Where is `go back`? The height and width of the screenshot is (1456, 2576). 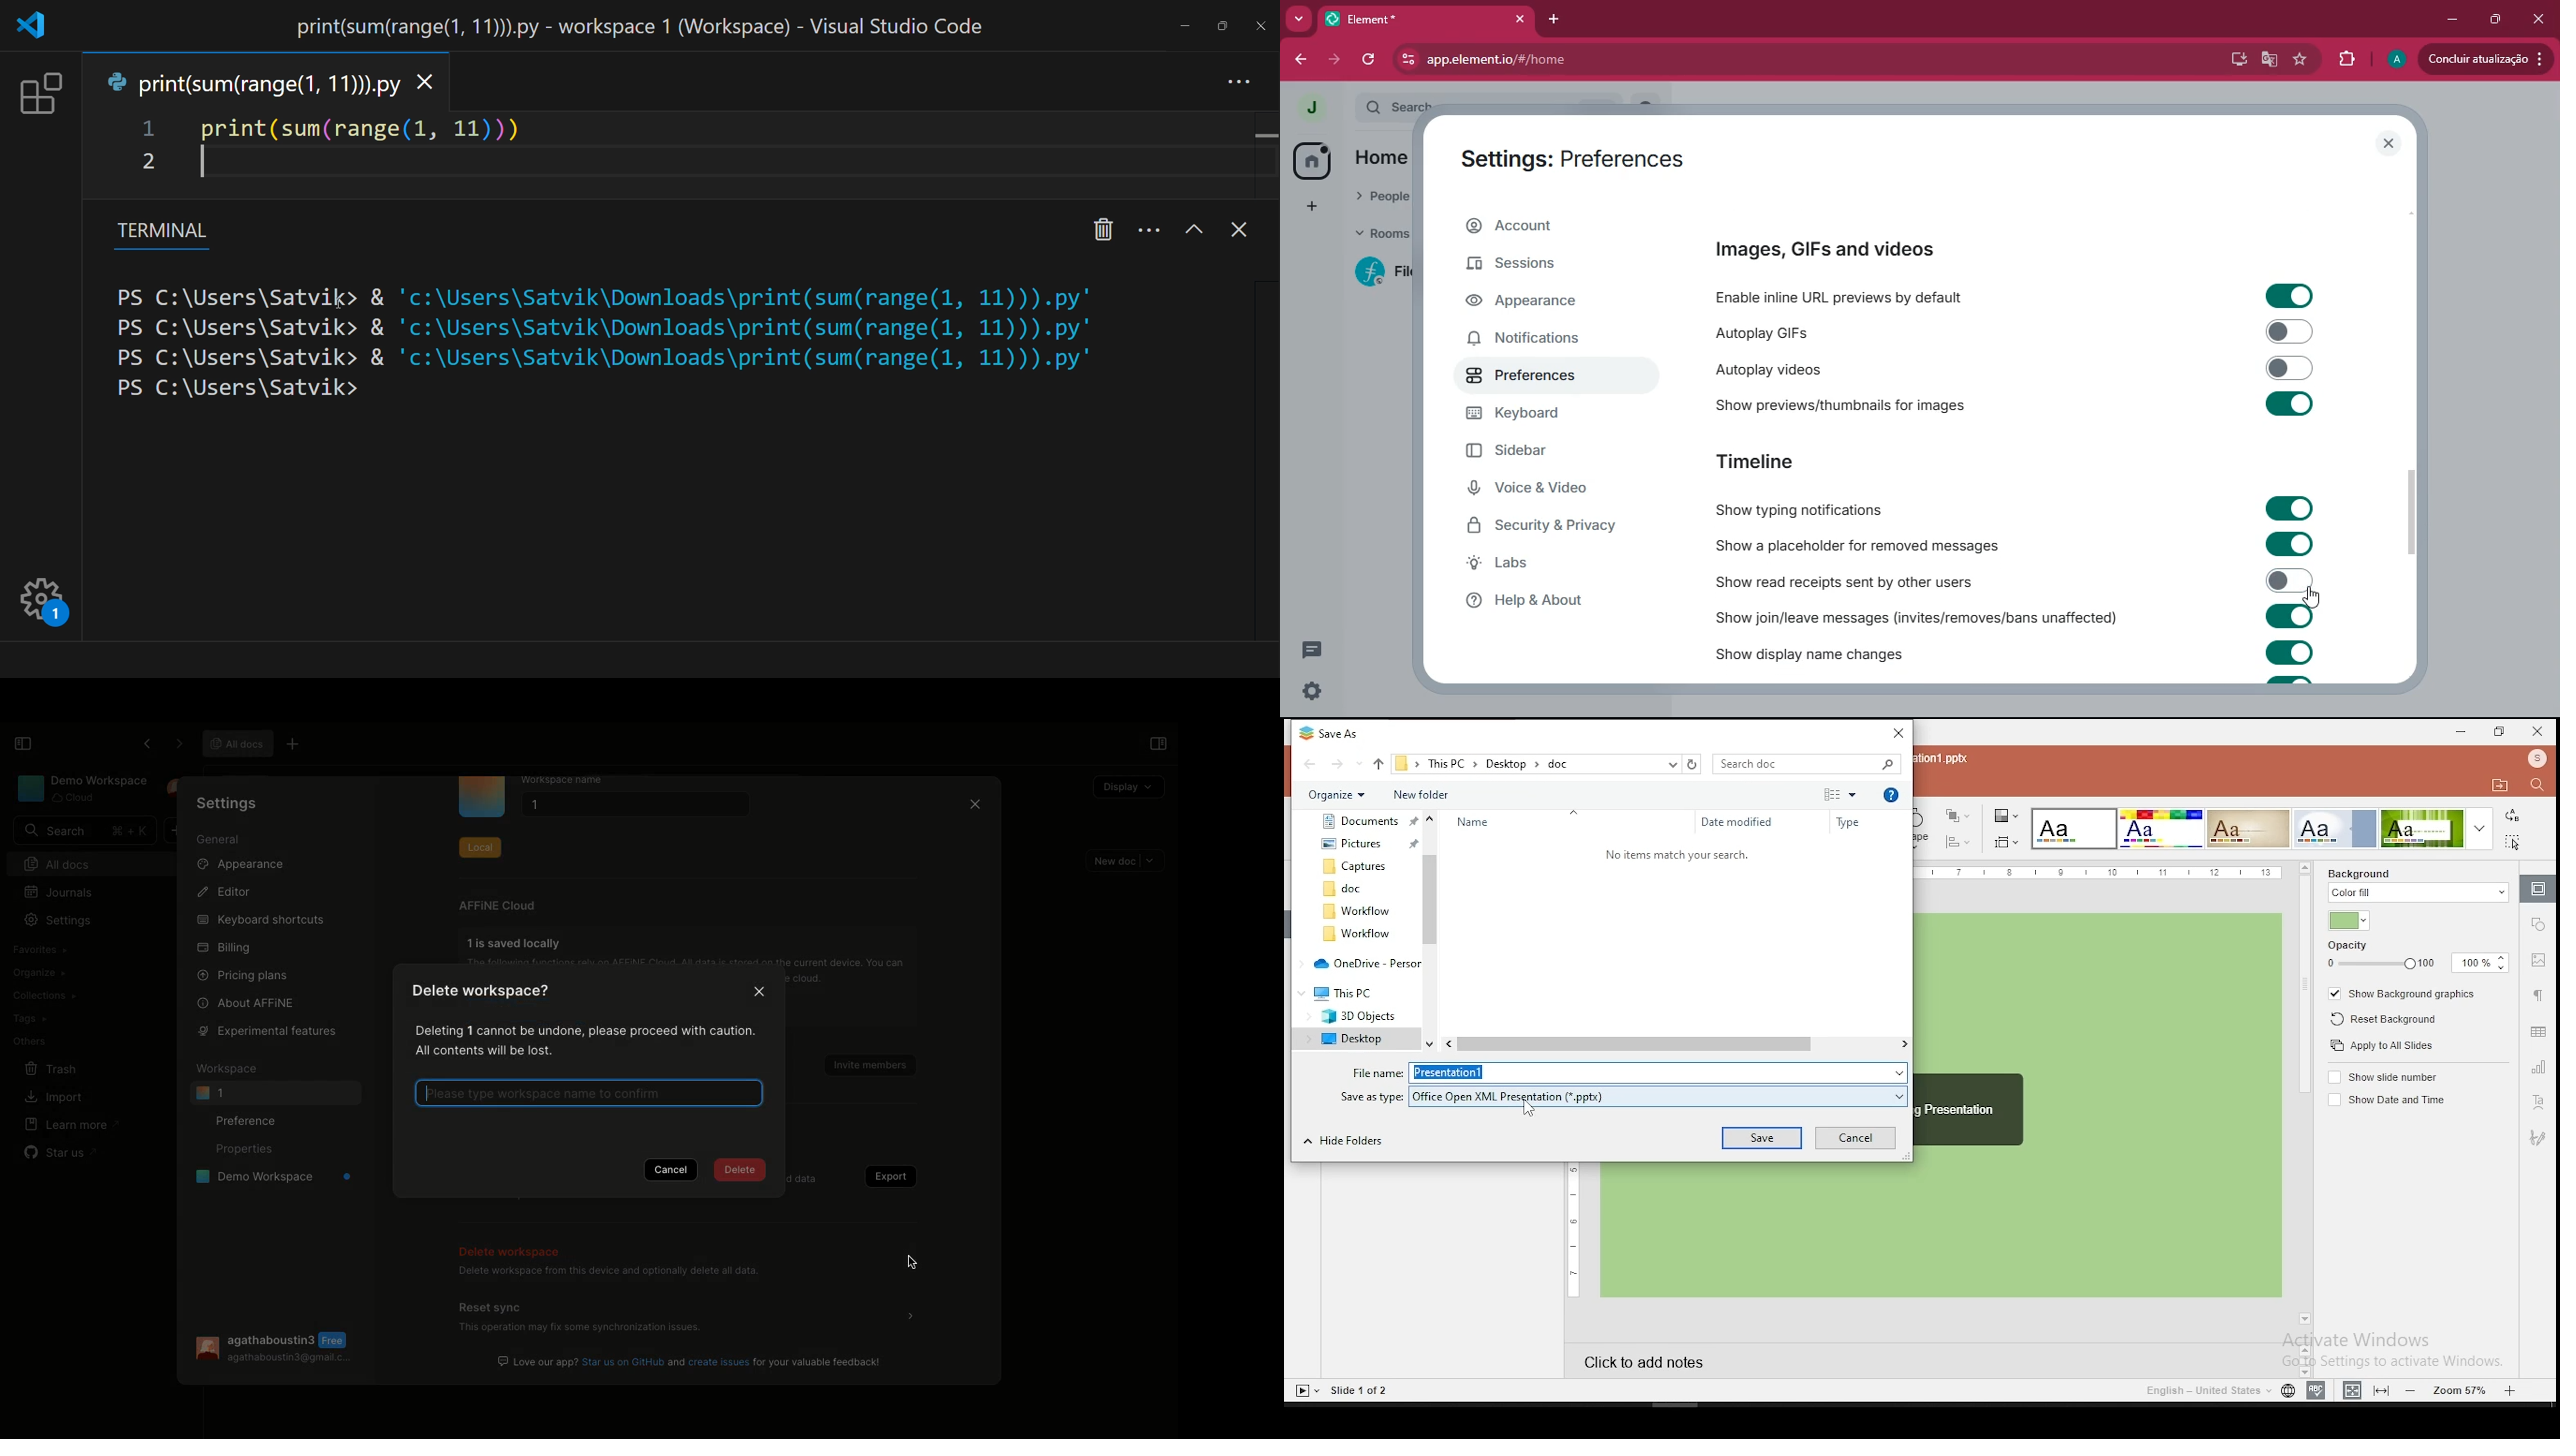 go back is located at coordinates (1310, 763).